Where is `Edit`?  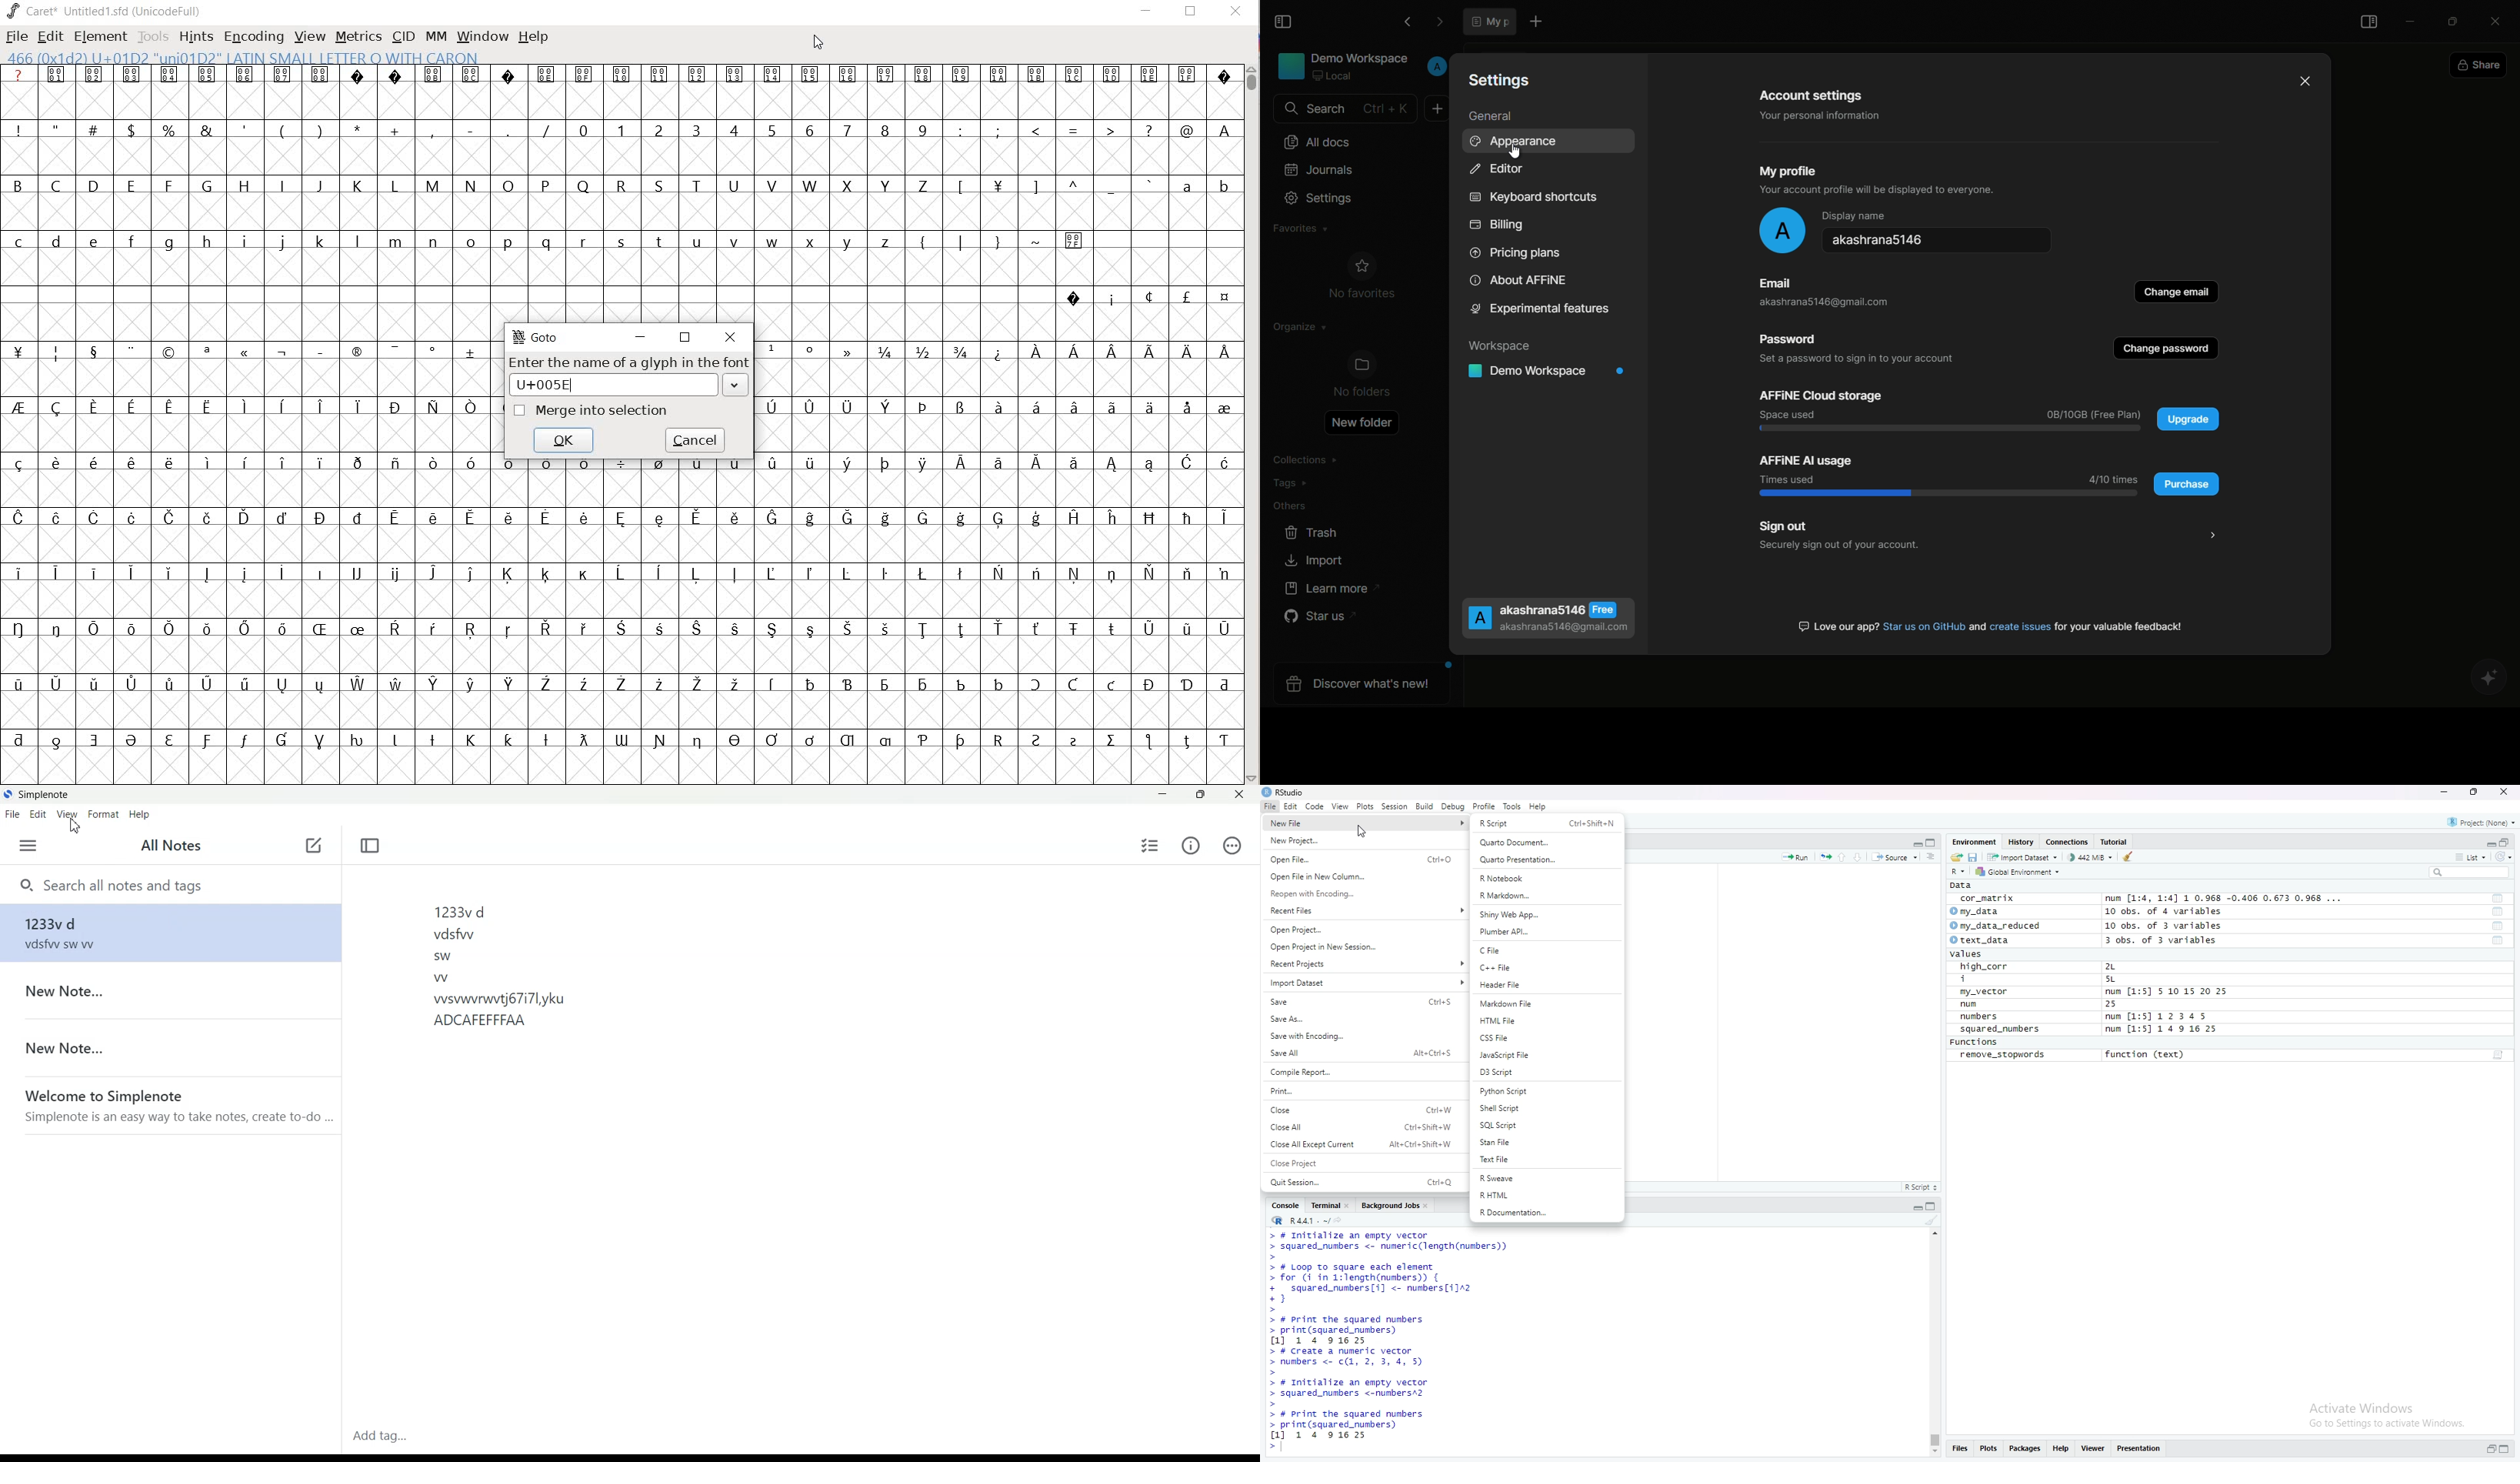 Edit is located at coordinates (1290, 806).